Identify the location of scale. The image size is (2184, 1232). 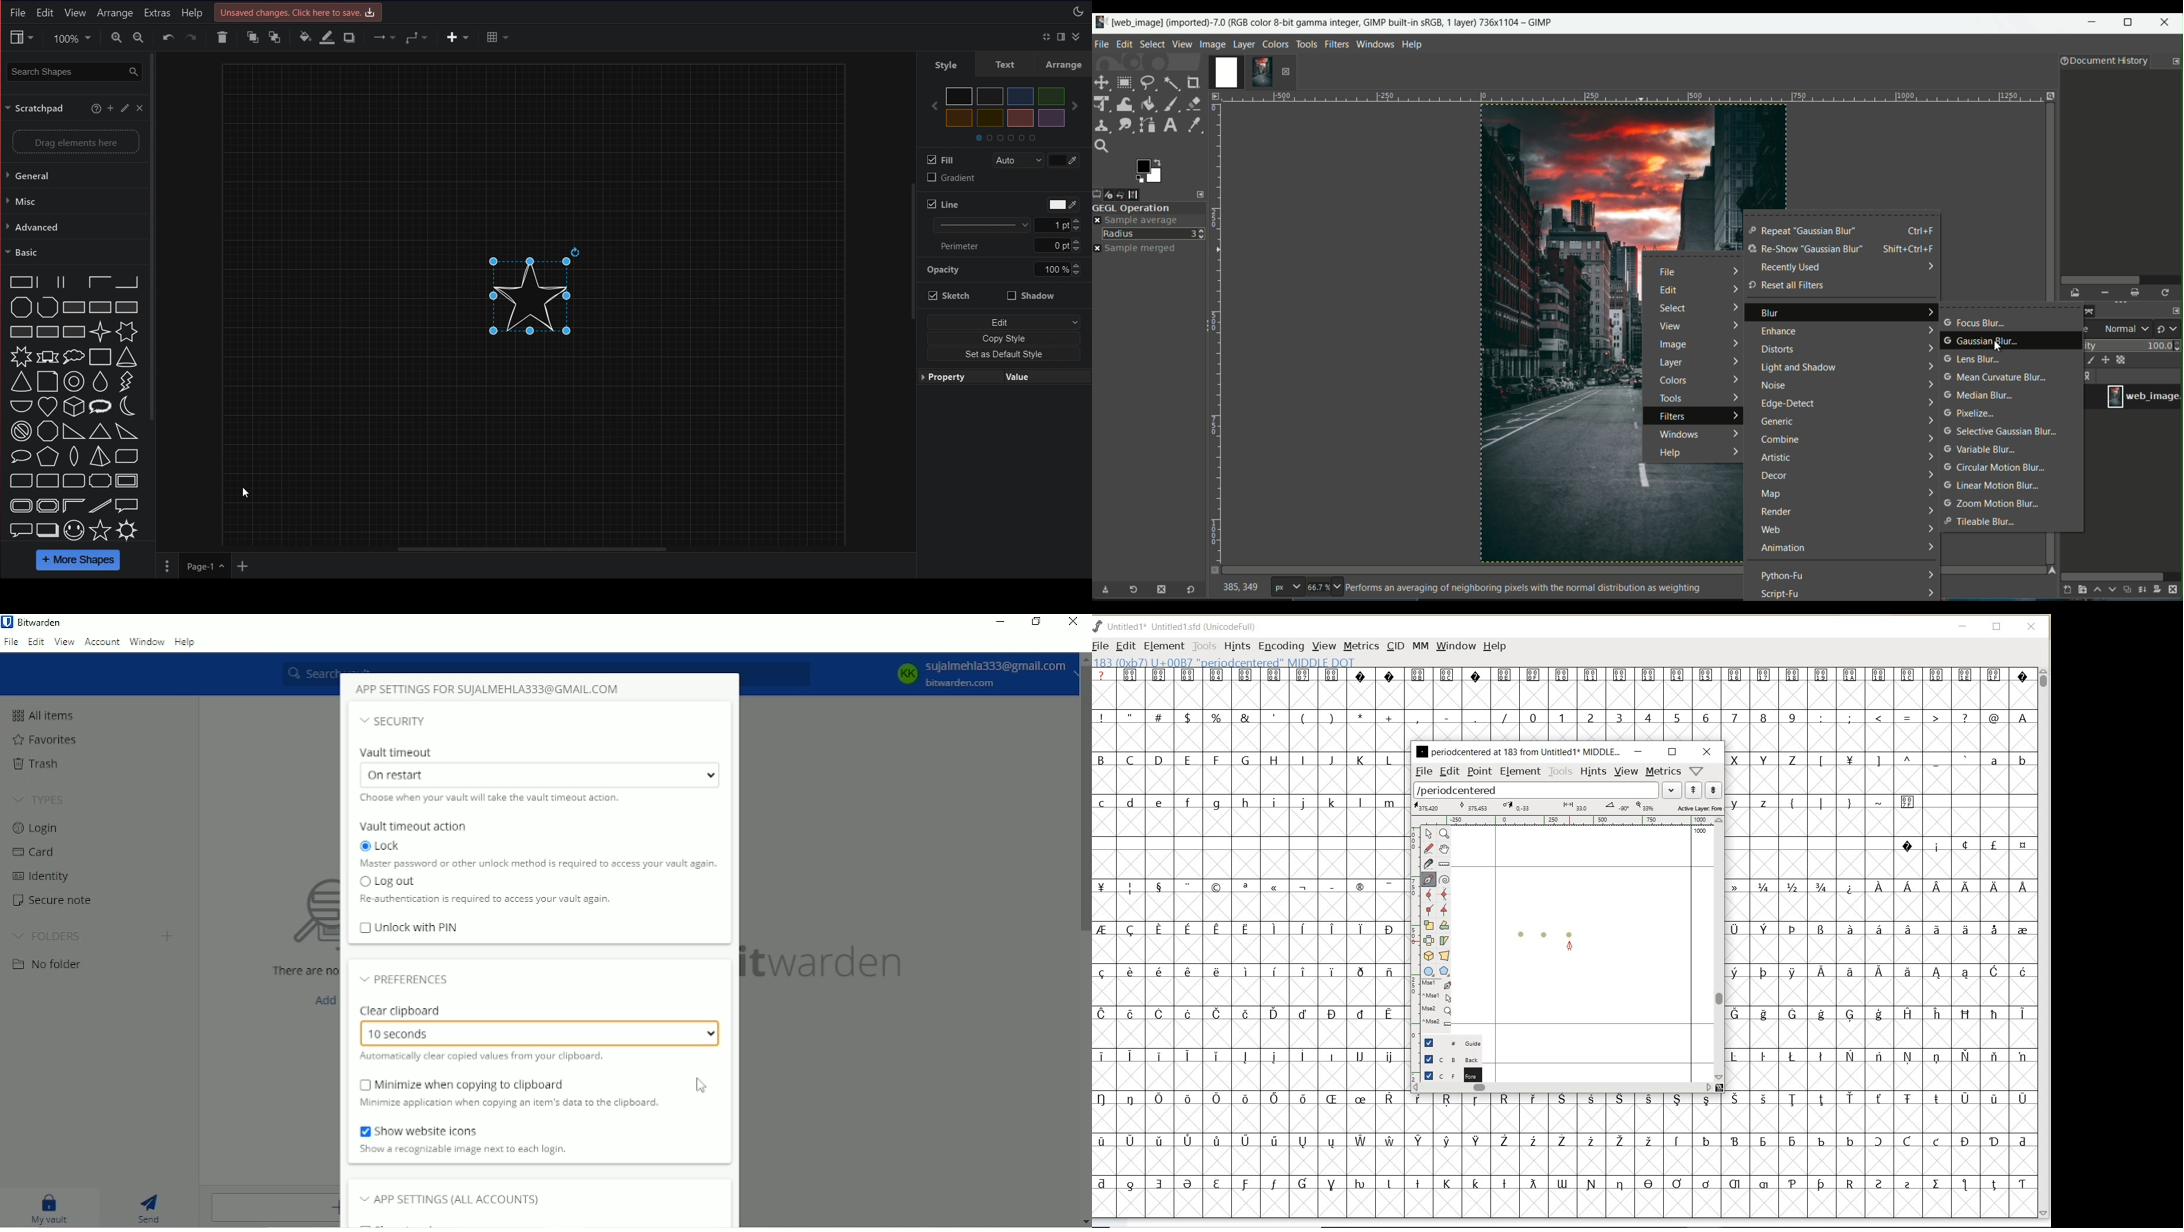
(1413, 924).